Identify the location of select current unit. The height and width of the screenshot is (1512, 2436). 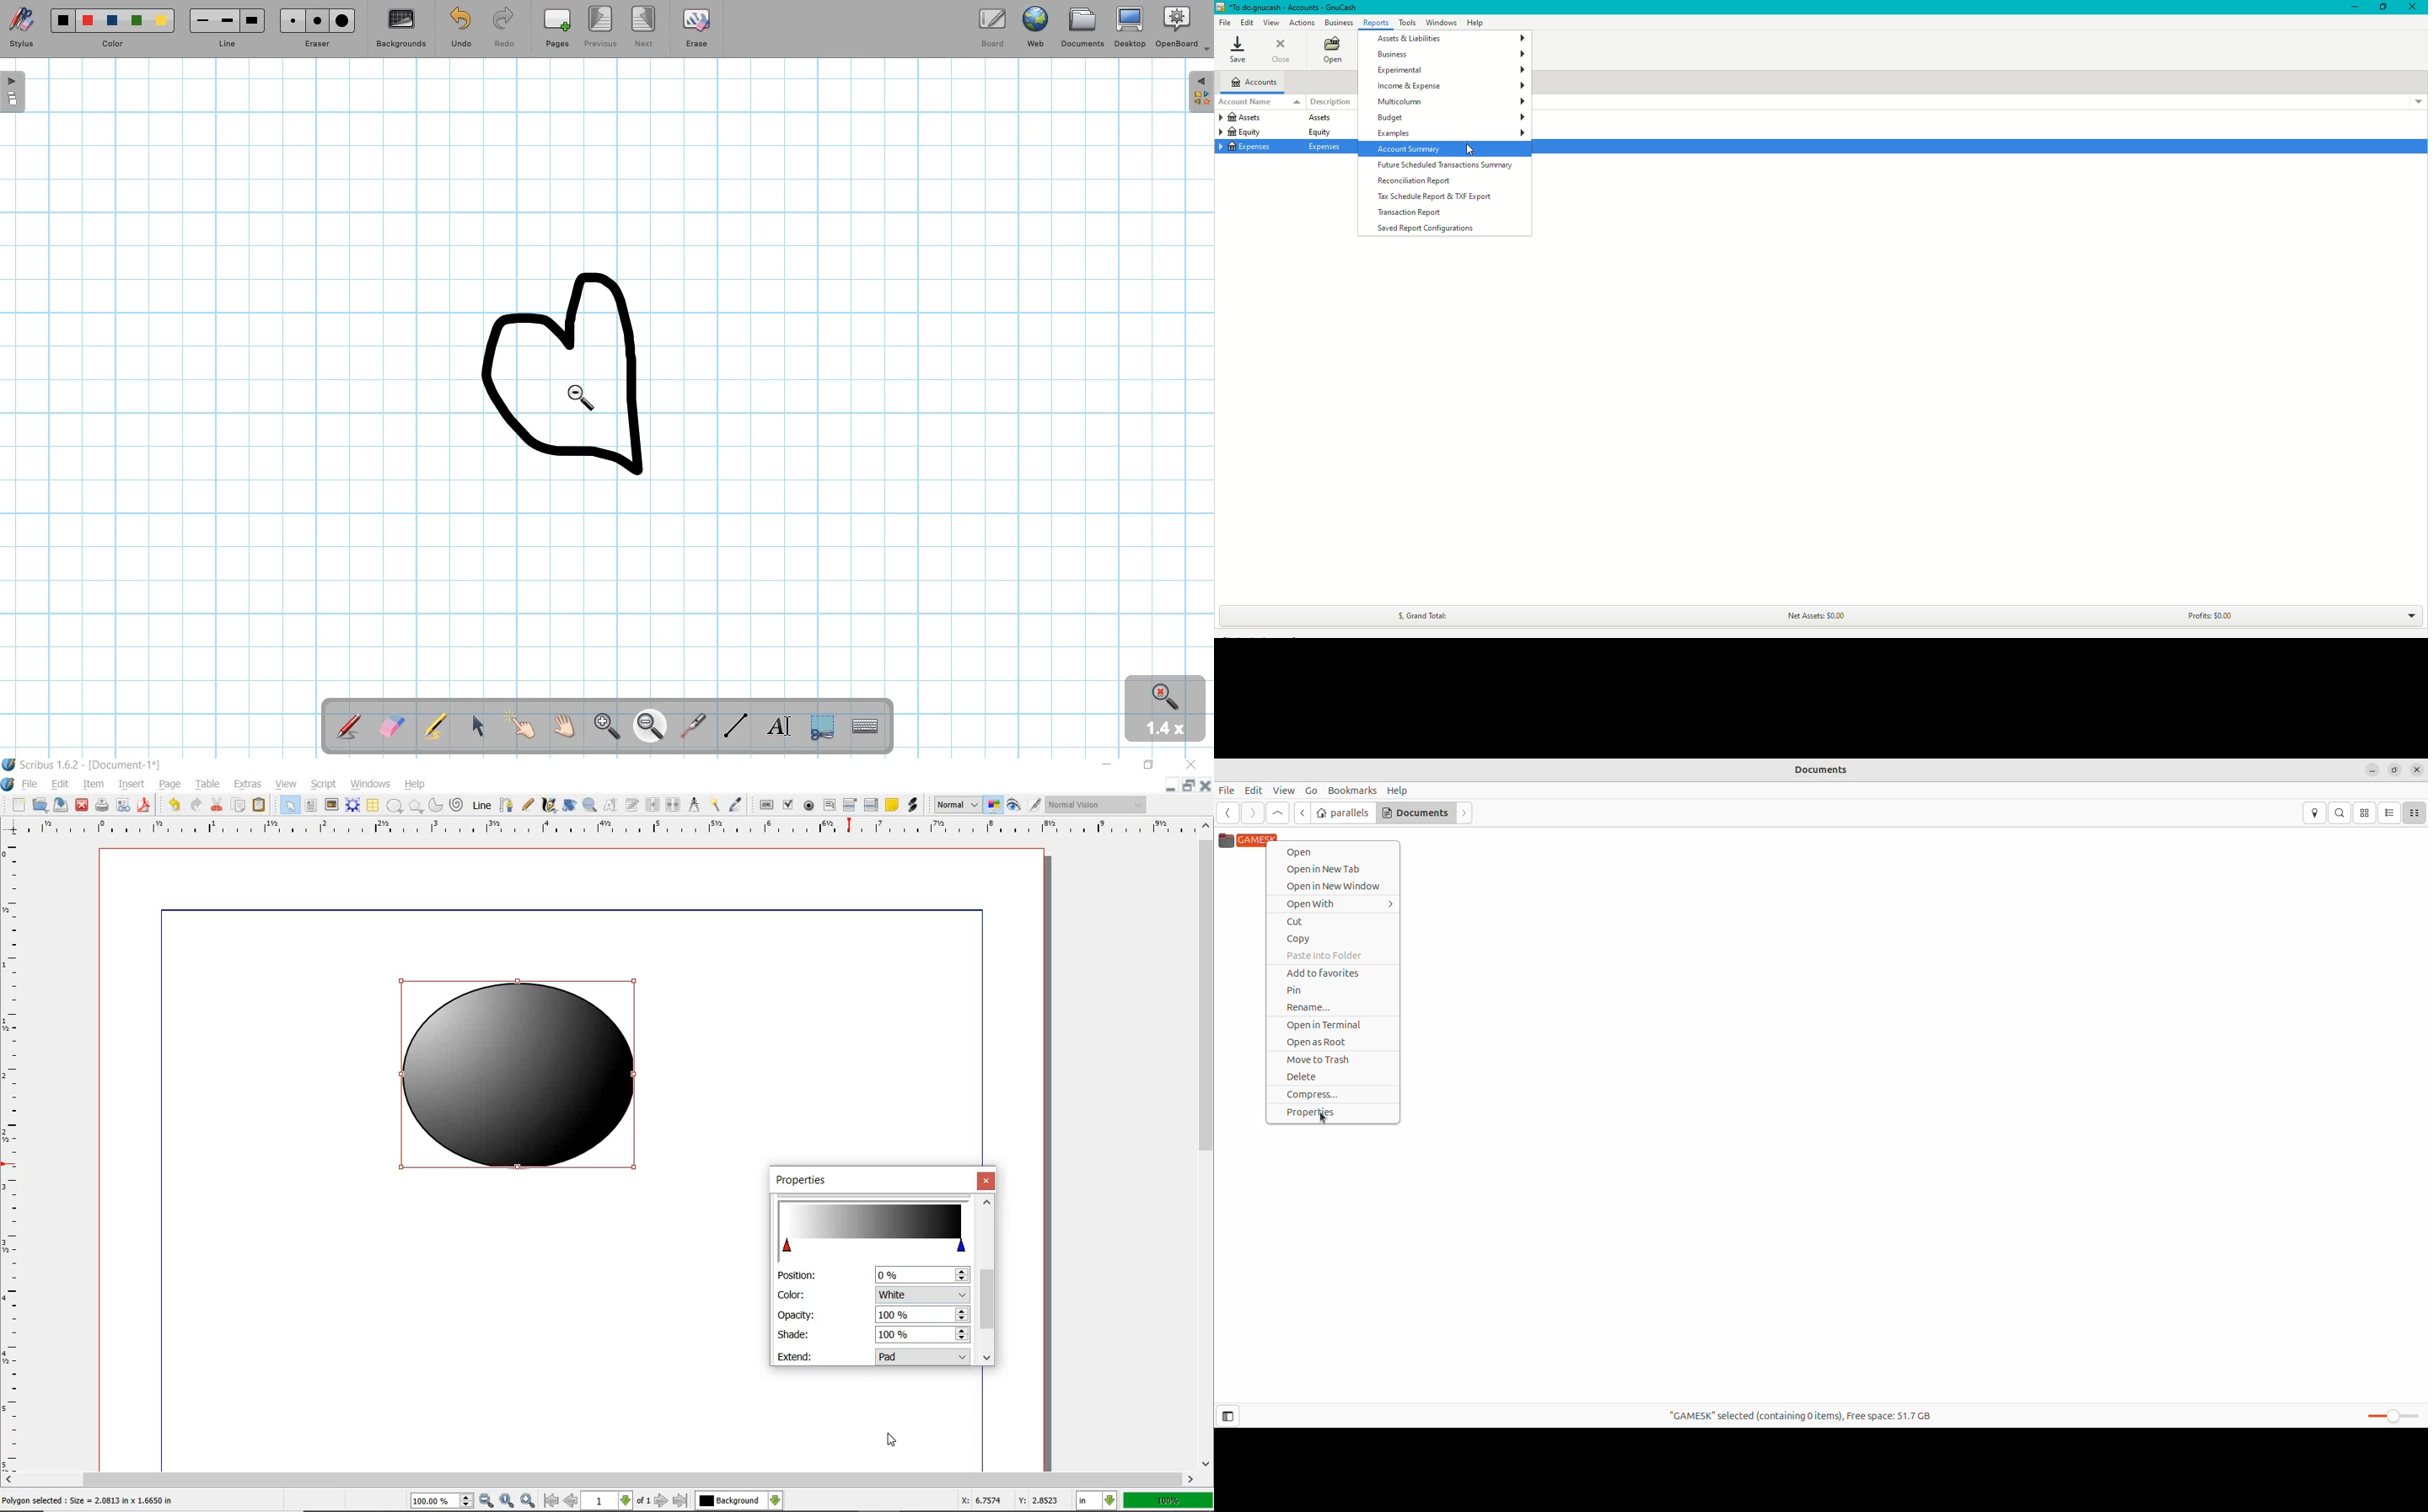
(1096, 1500).